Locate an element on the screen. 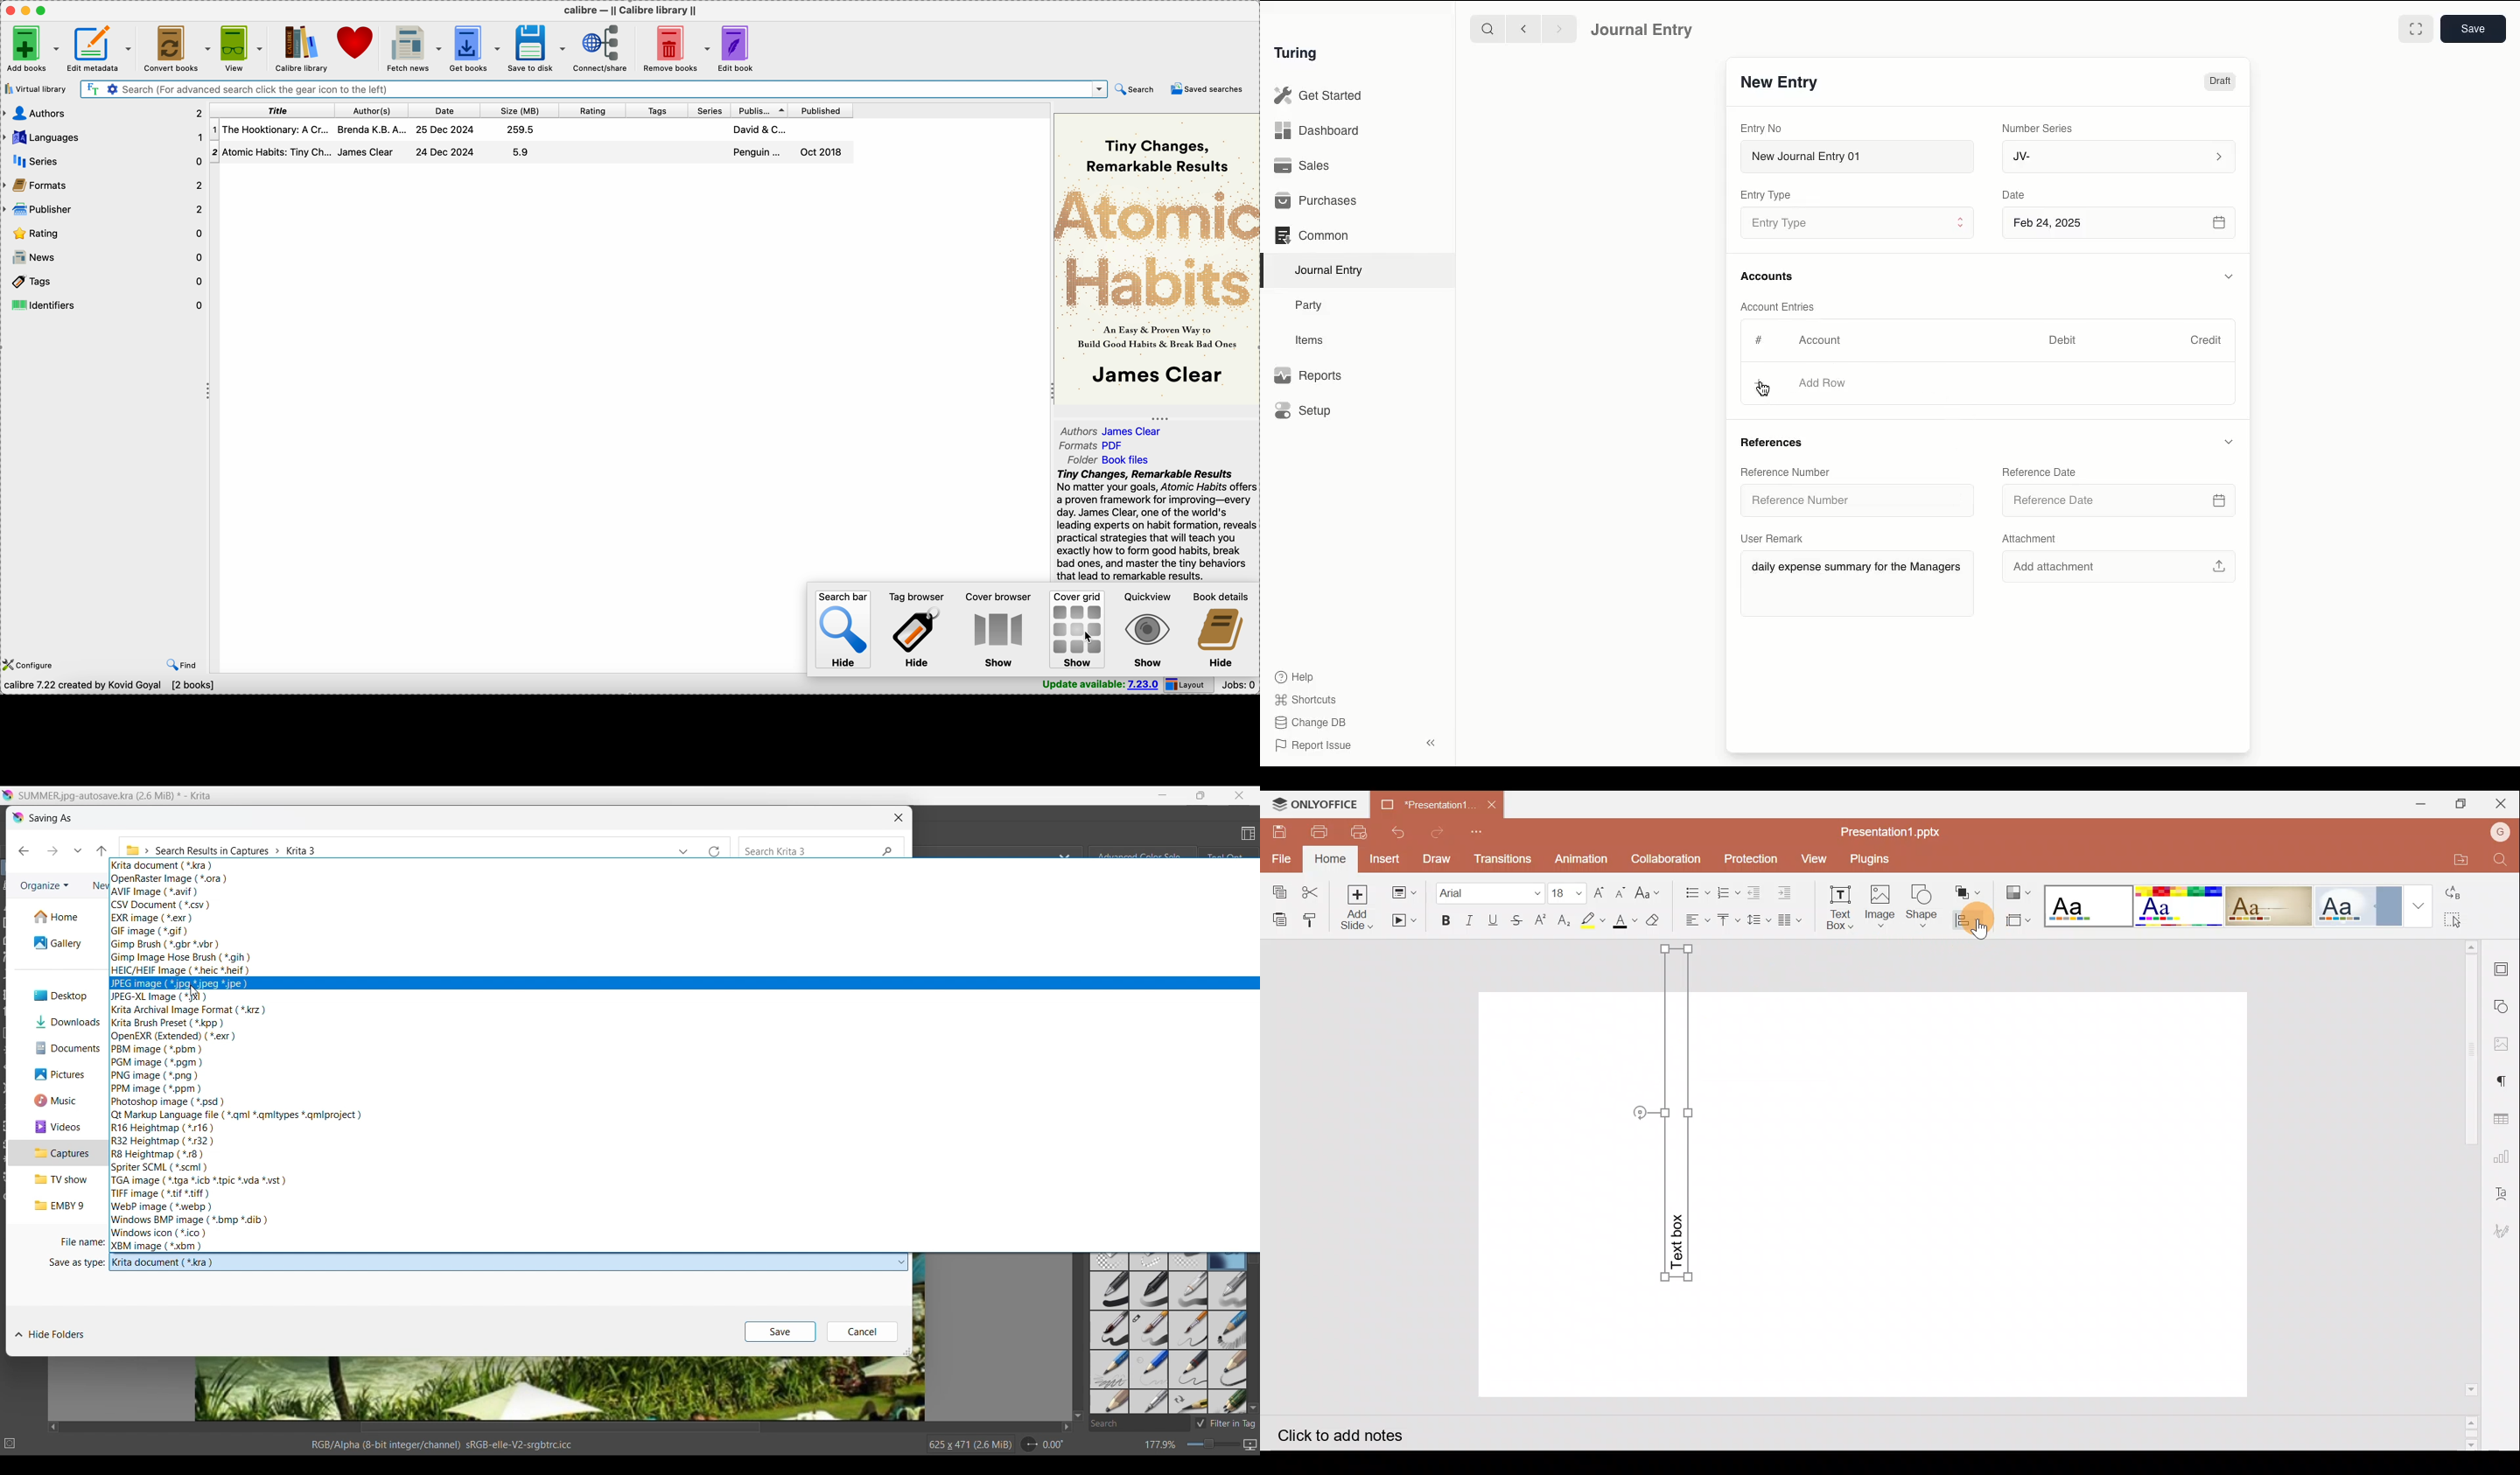  Hashtag is located at coordinates (1760, 339).